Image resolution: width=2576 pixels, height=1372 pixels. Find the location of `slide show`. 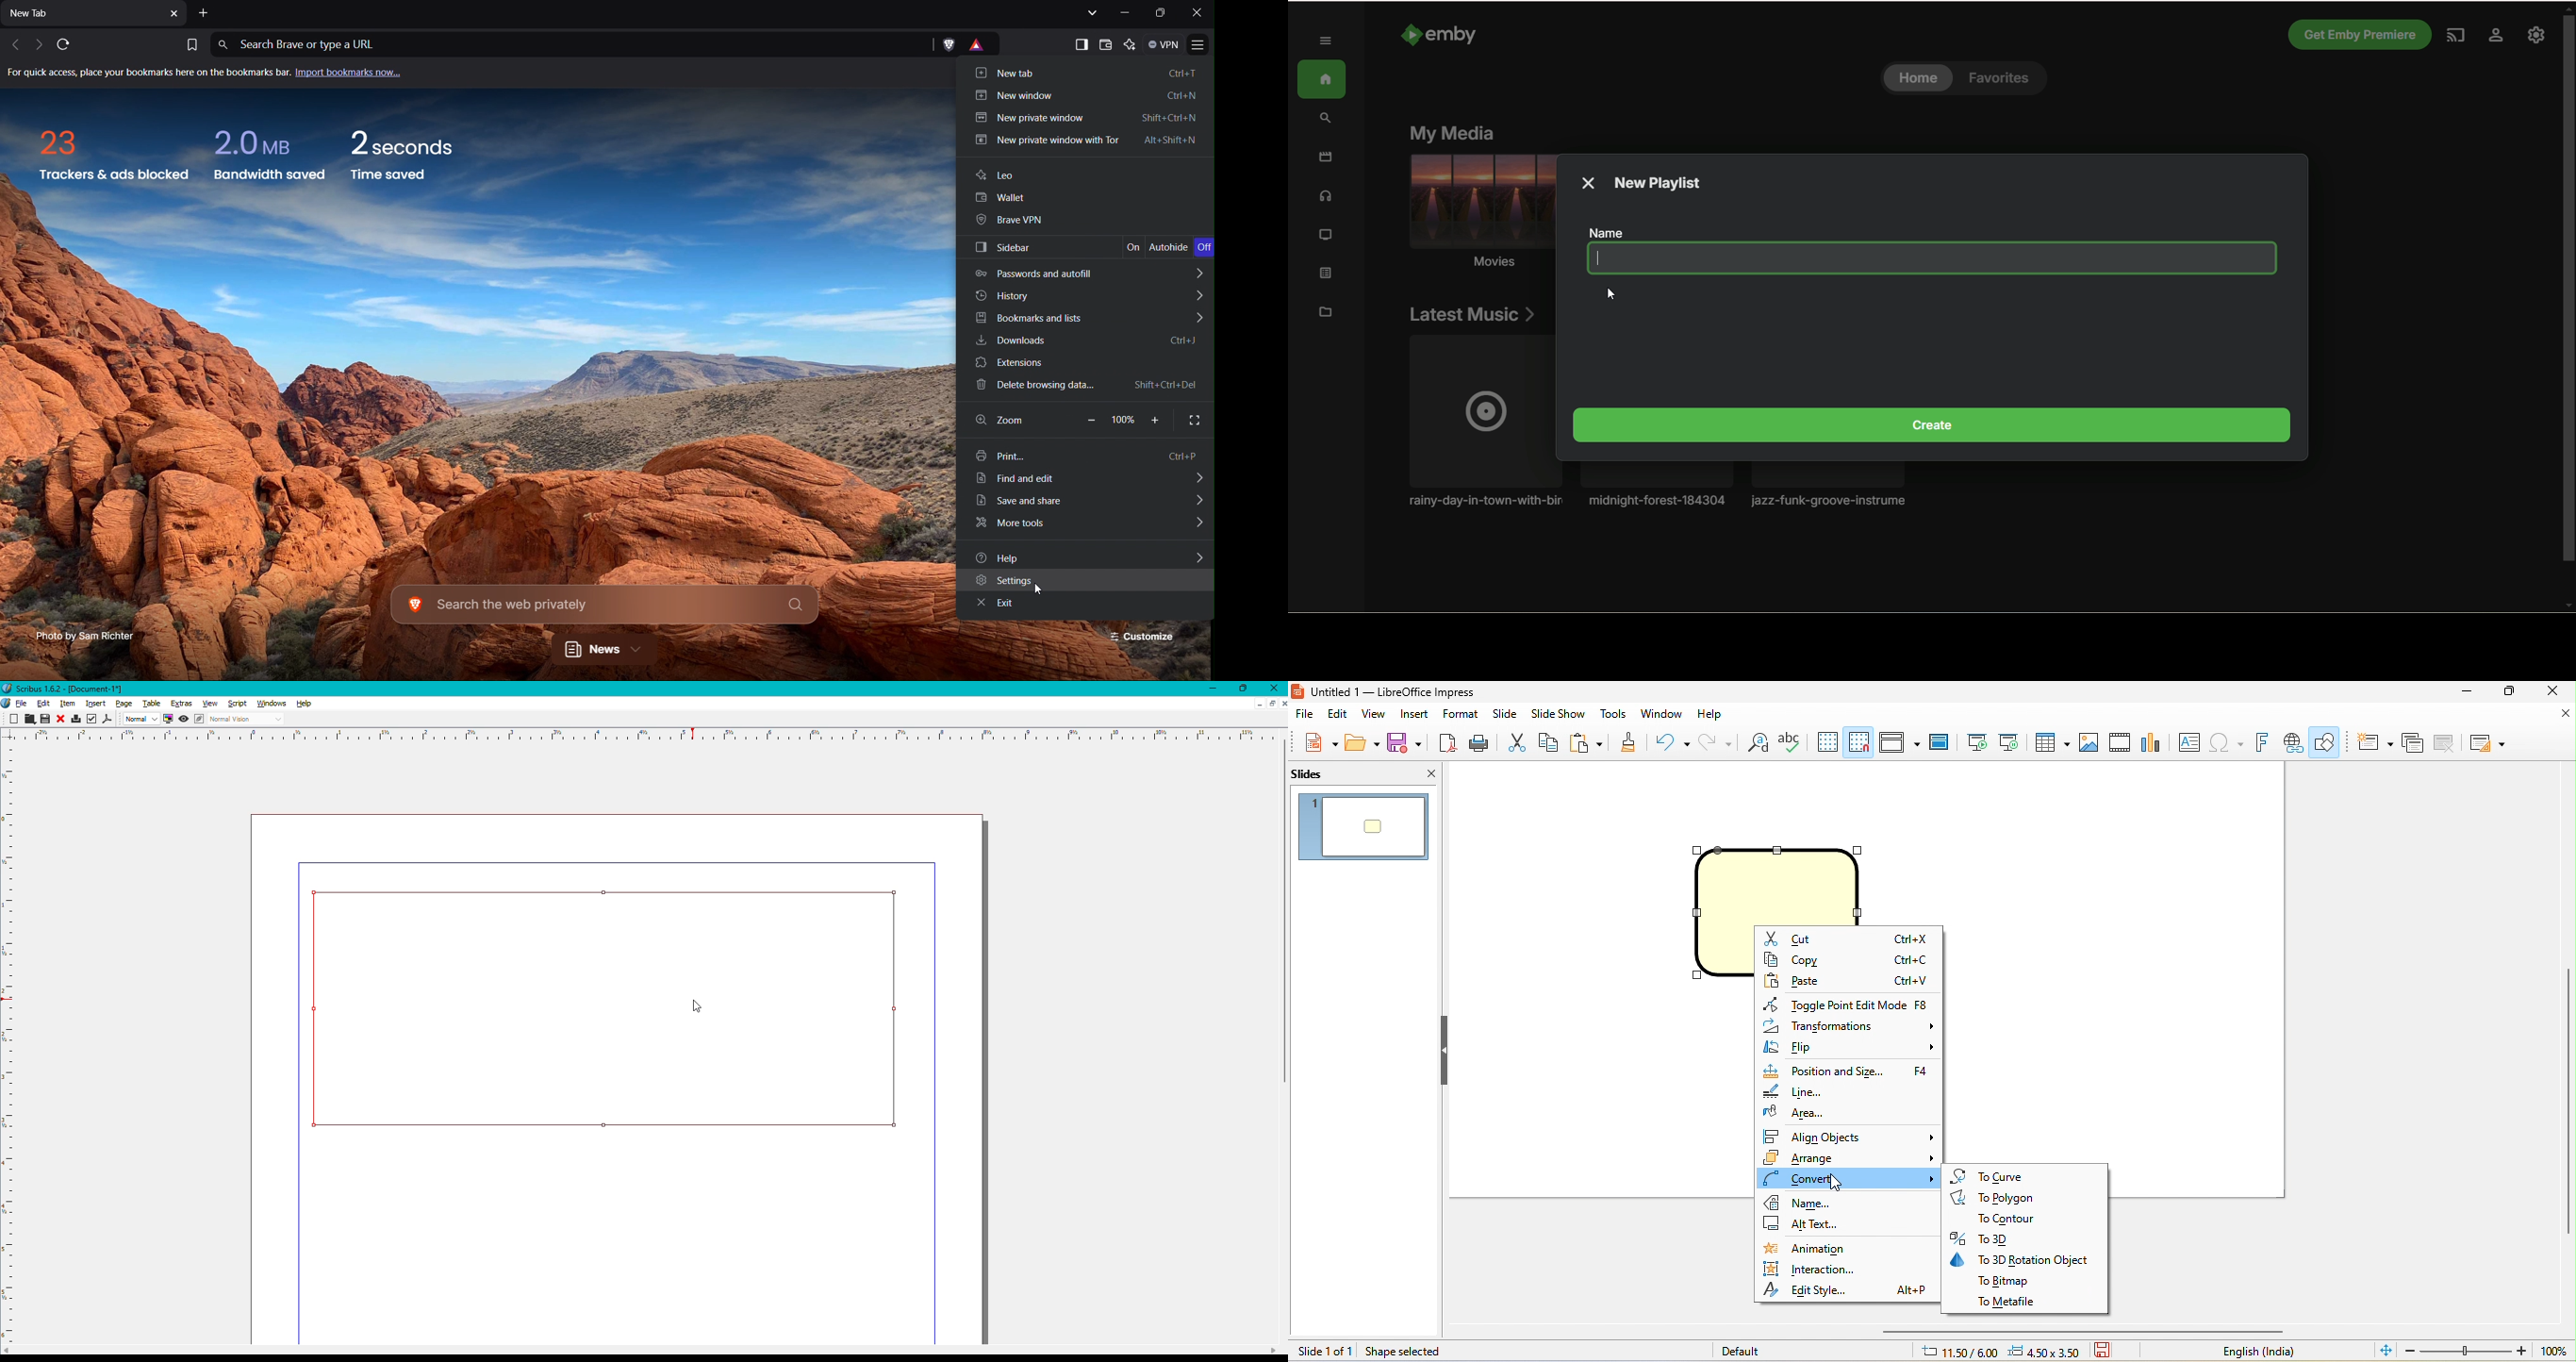

slide show is located at coordinates (1560, 713).